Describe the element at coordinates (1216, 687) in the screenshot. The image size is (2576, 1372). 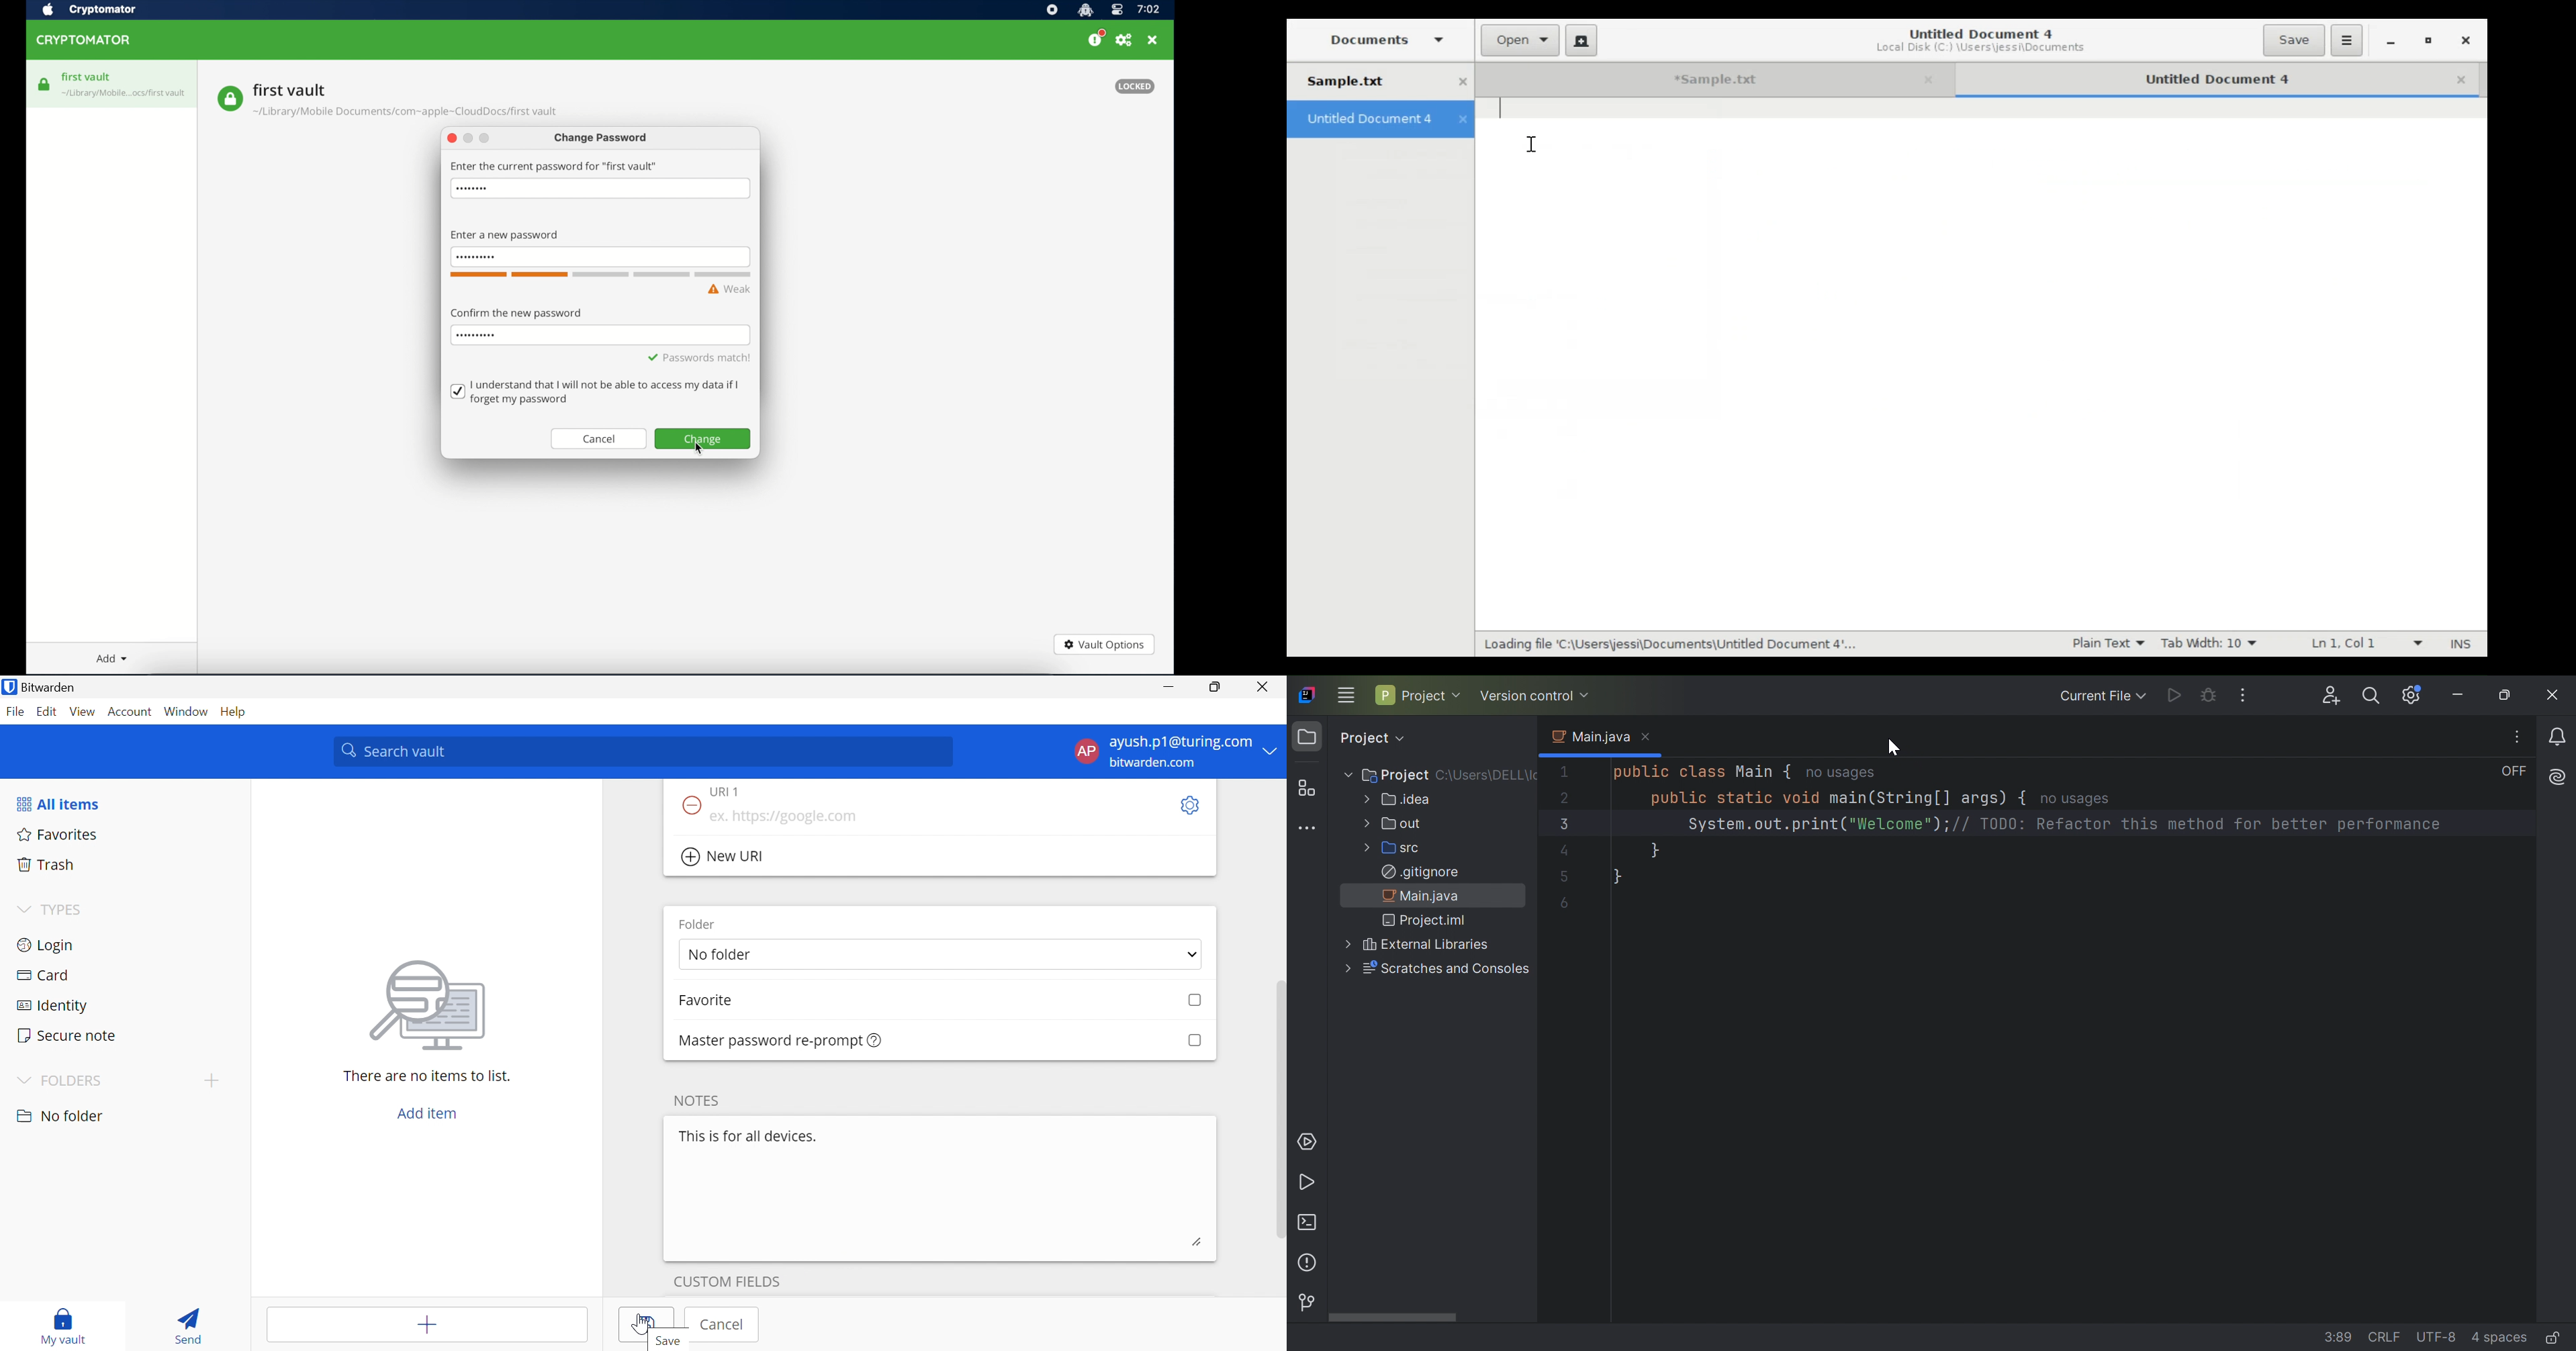
I see `Restore Down` at that location.